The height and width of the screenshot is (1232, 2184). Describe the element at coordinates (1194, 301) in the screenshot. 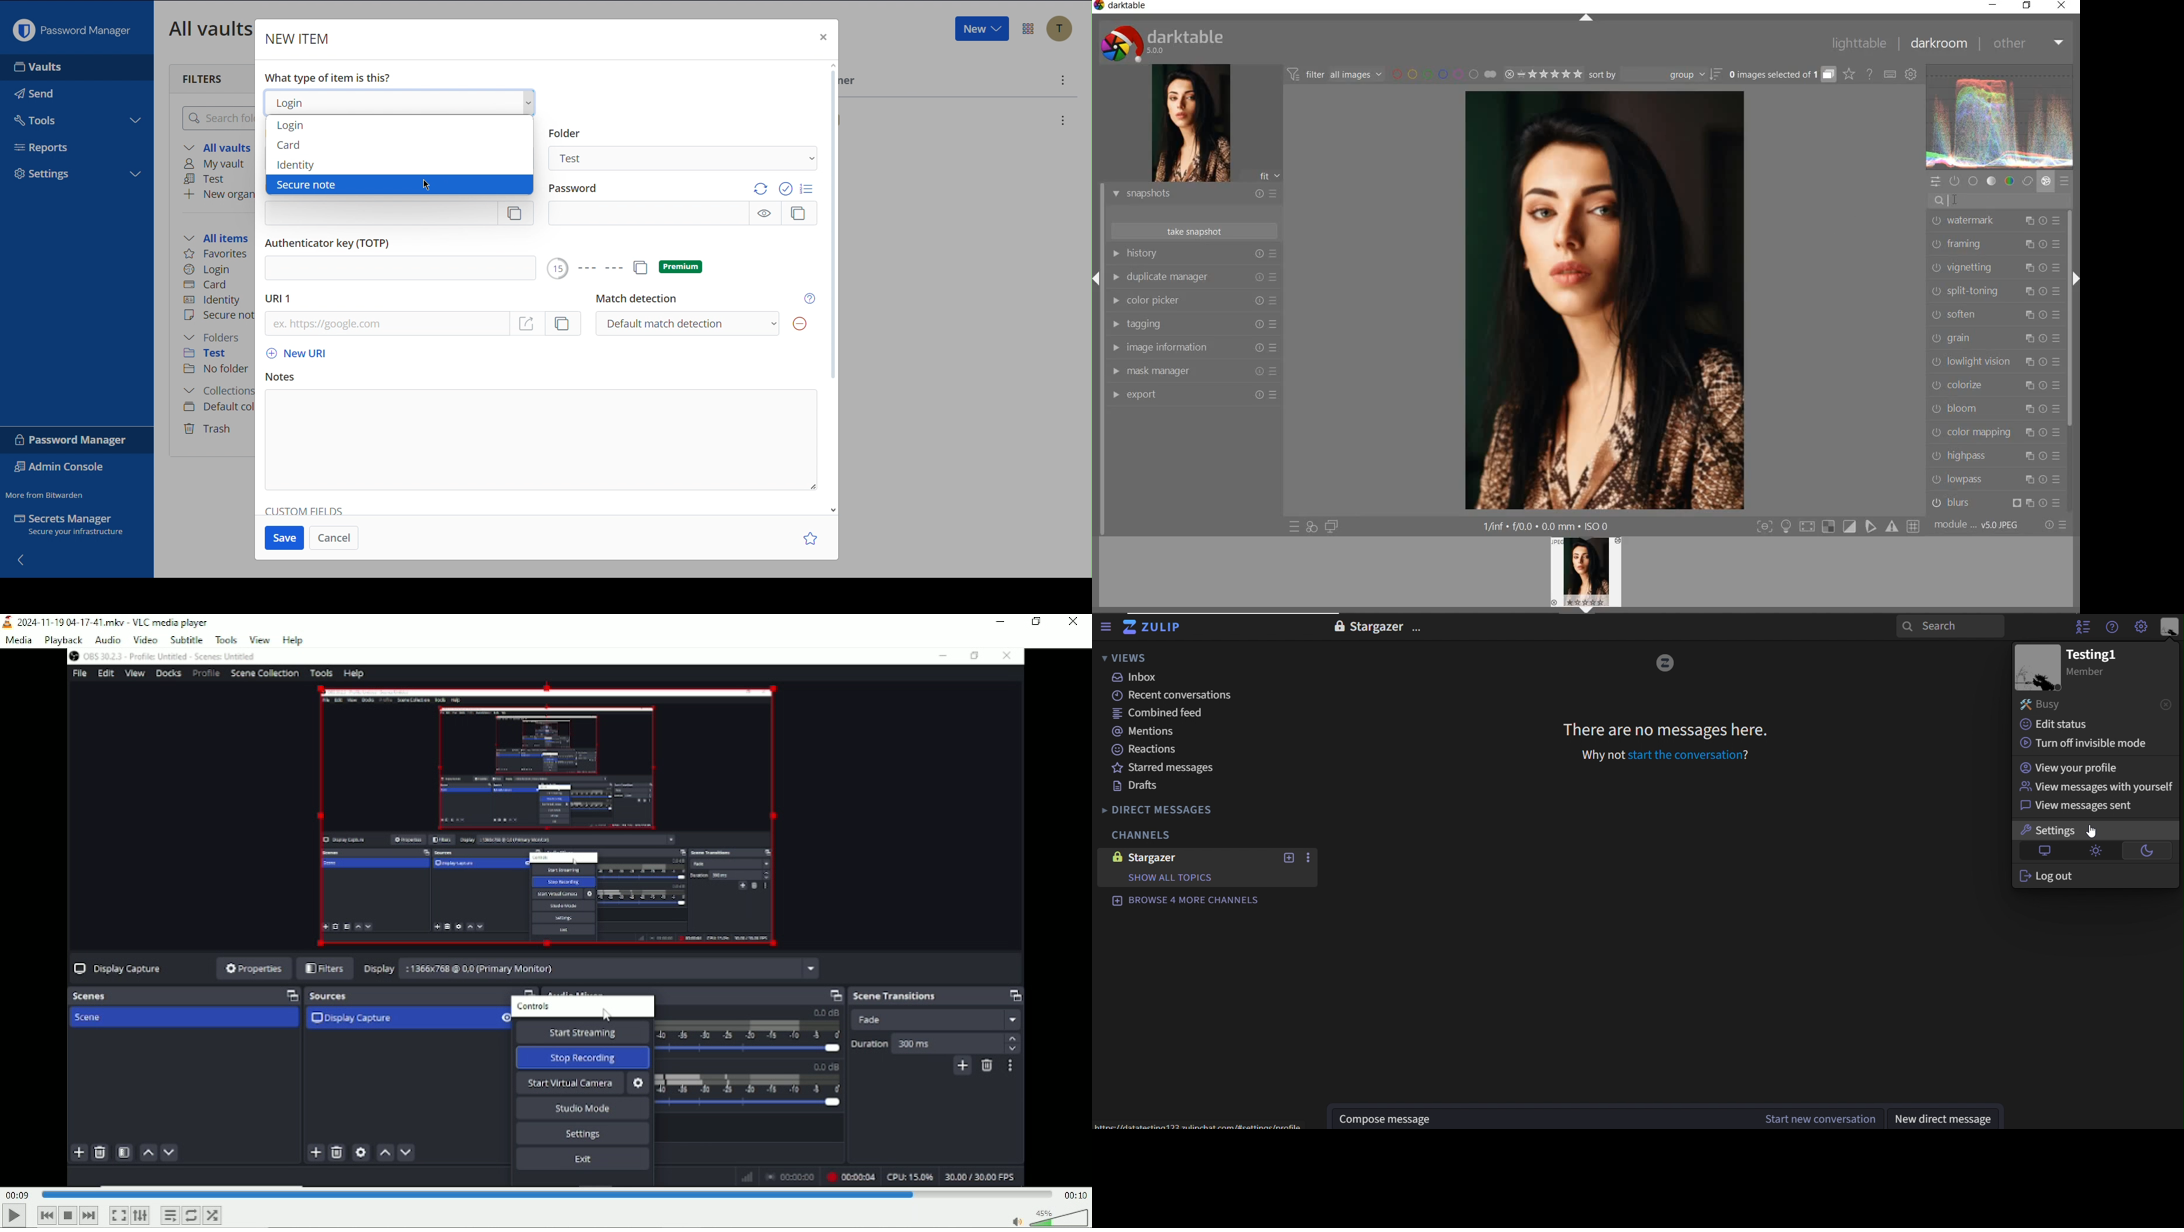

I see `color picker` at that location.